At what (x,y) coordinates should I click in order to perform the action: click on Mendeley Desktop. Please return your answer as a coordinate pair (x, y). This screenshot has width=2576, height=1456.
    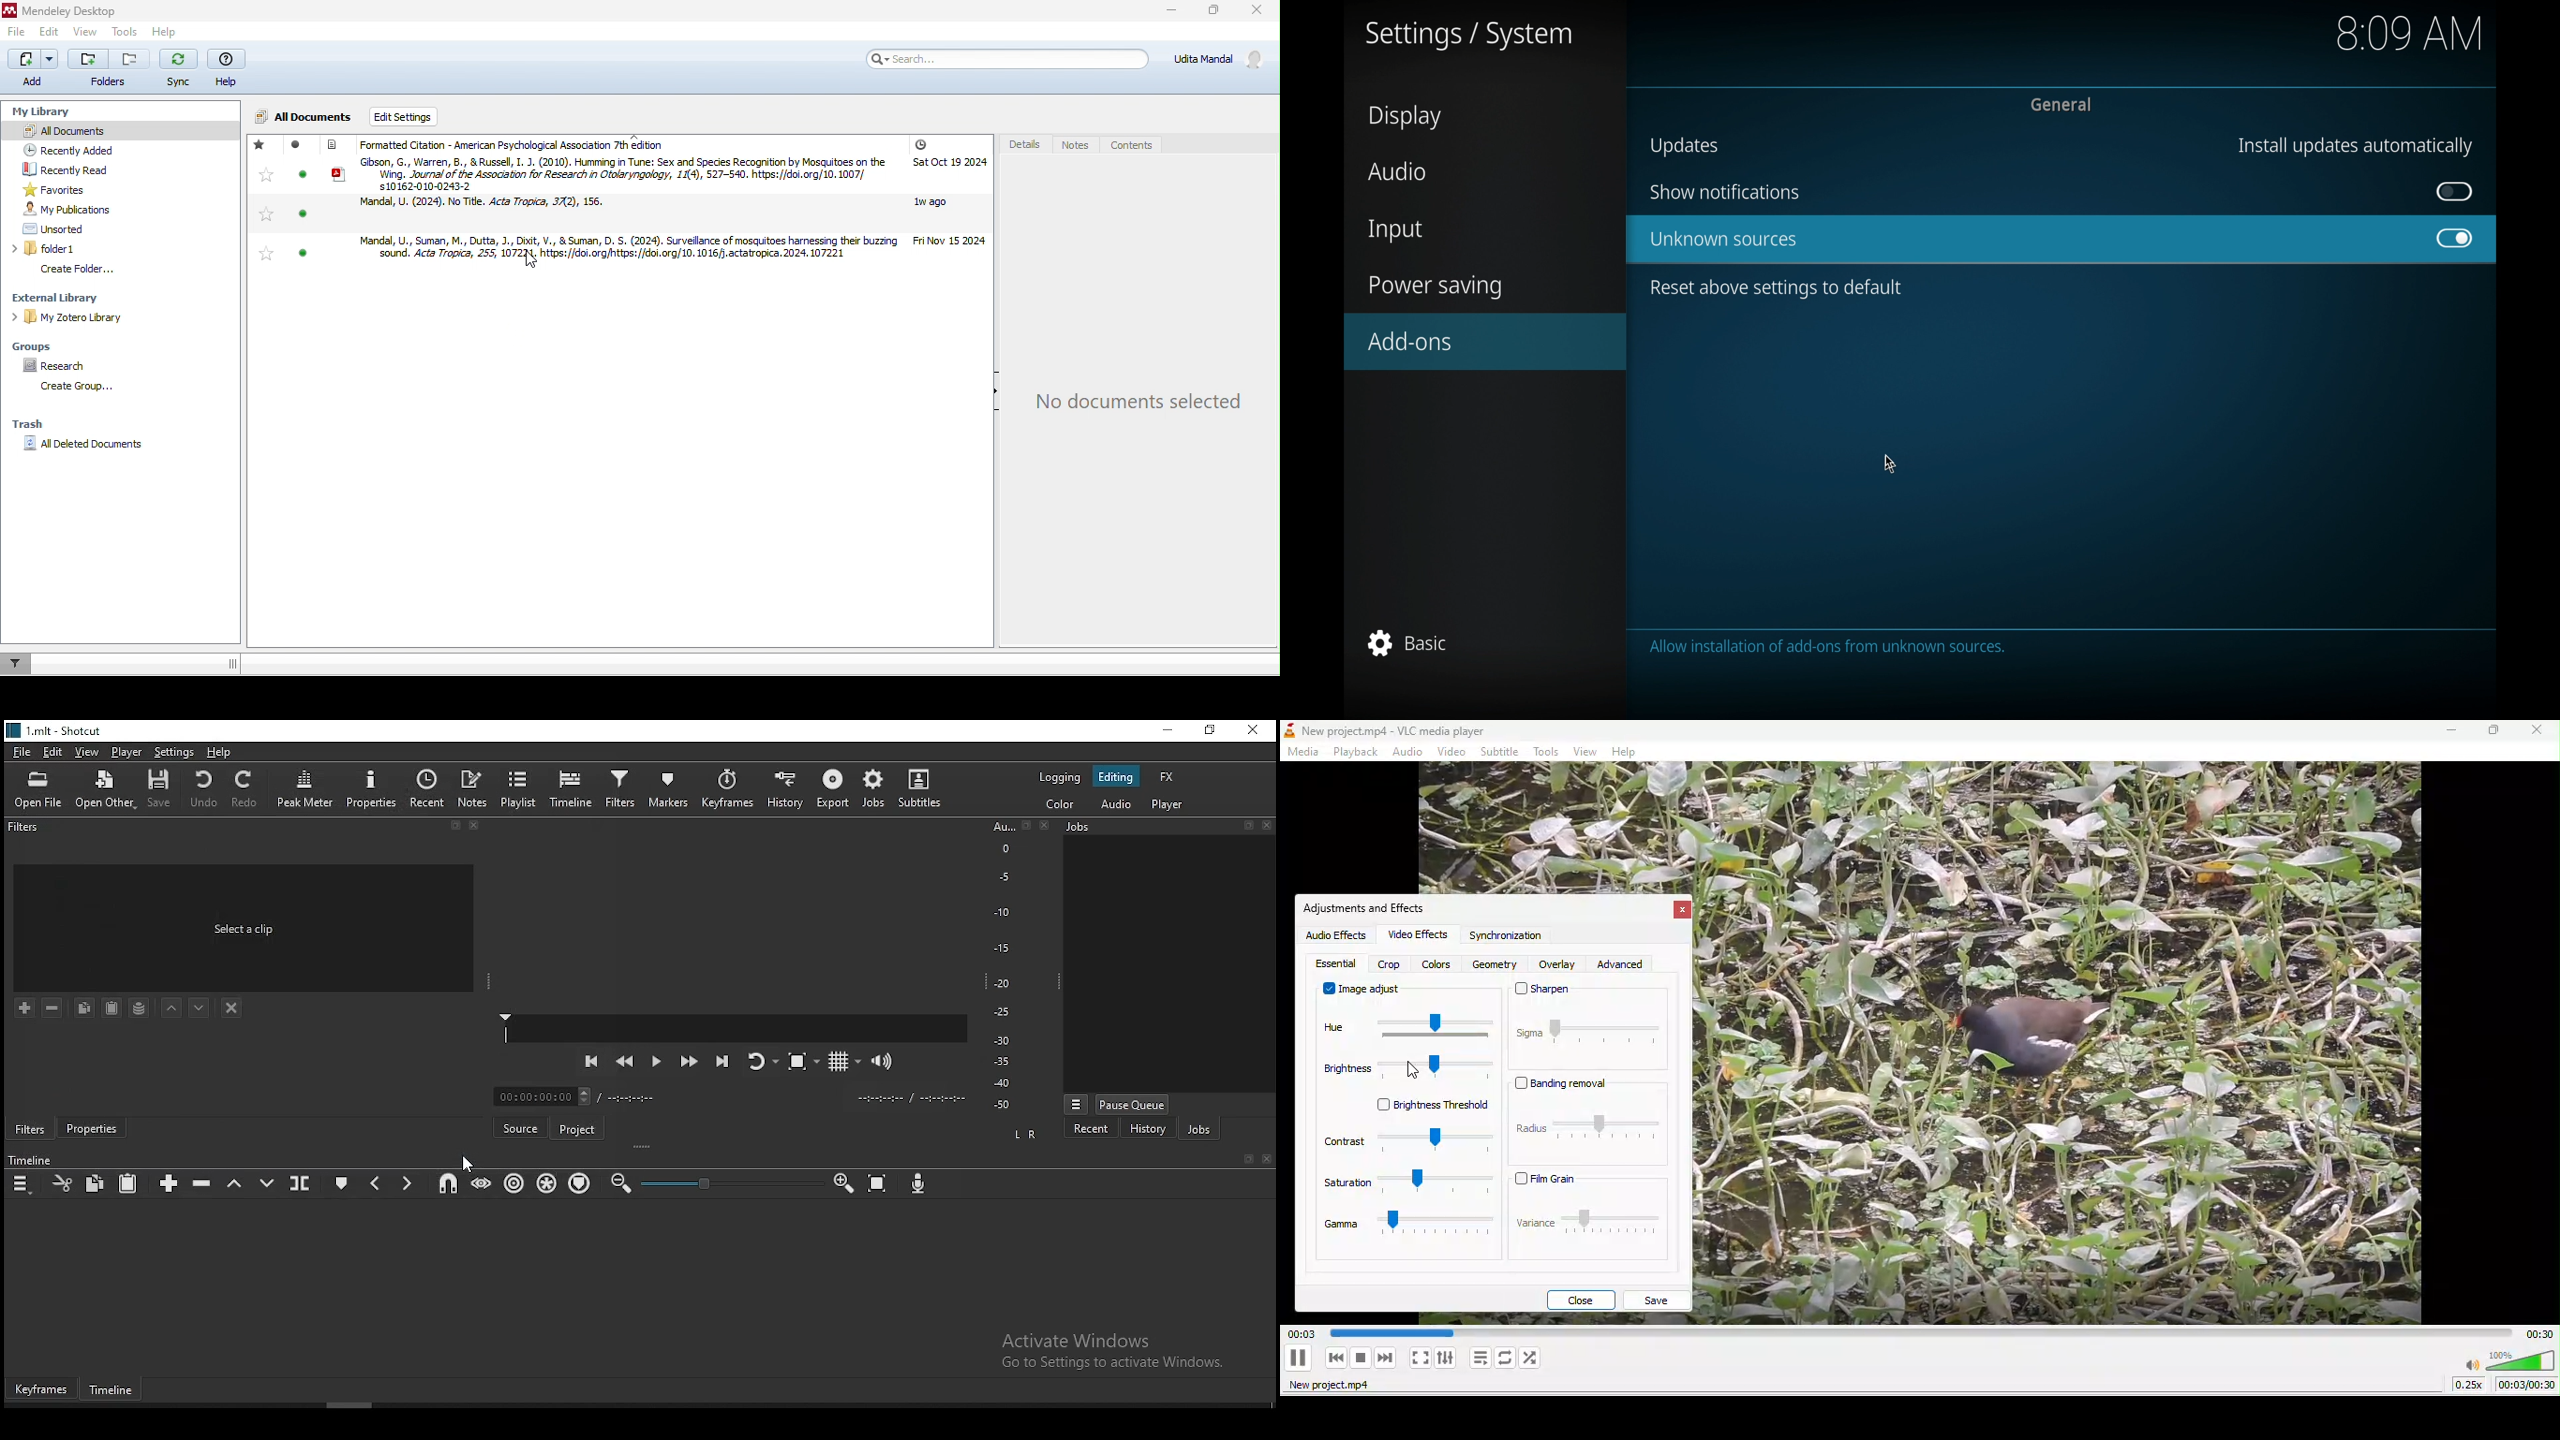
    Looking at the image, I should click on (64, 11).